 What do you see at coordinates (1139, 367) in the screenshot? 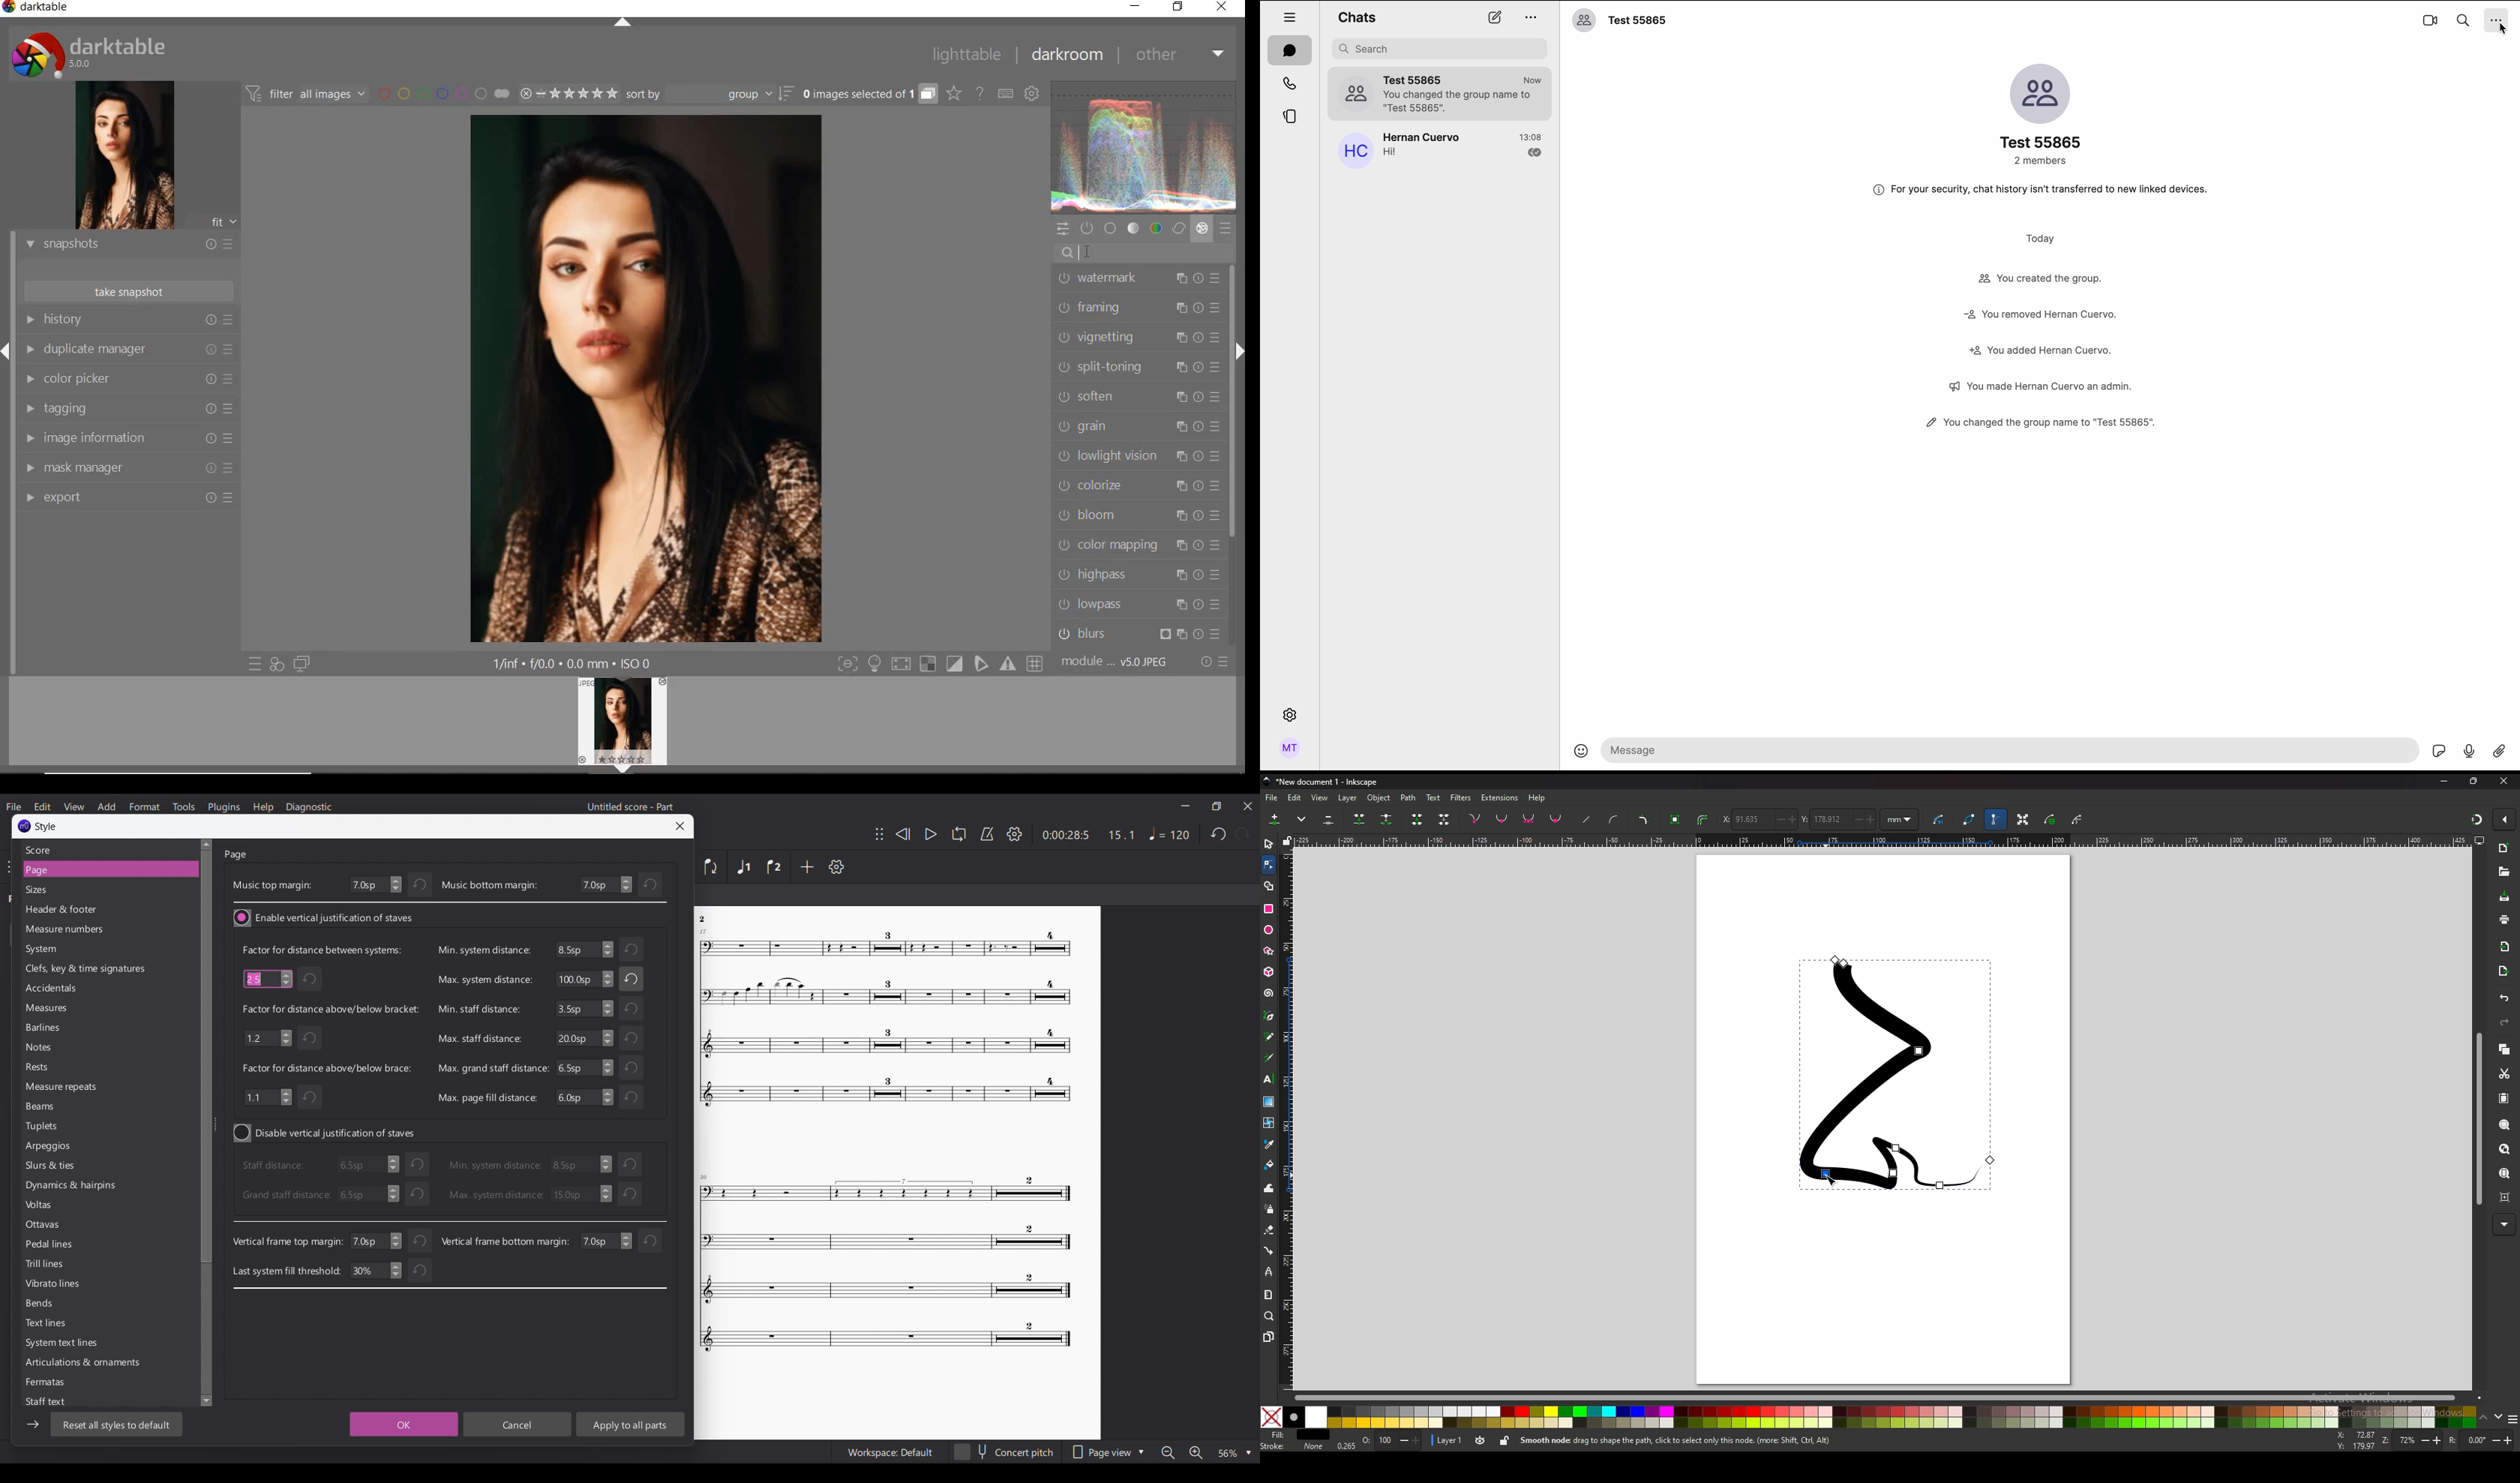
I see `split-toning` at bounding box center [1139, 367].